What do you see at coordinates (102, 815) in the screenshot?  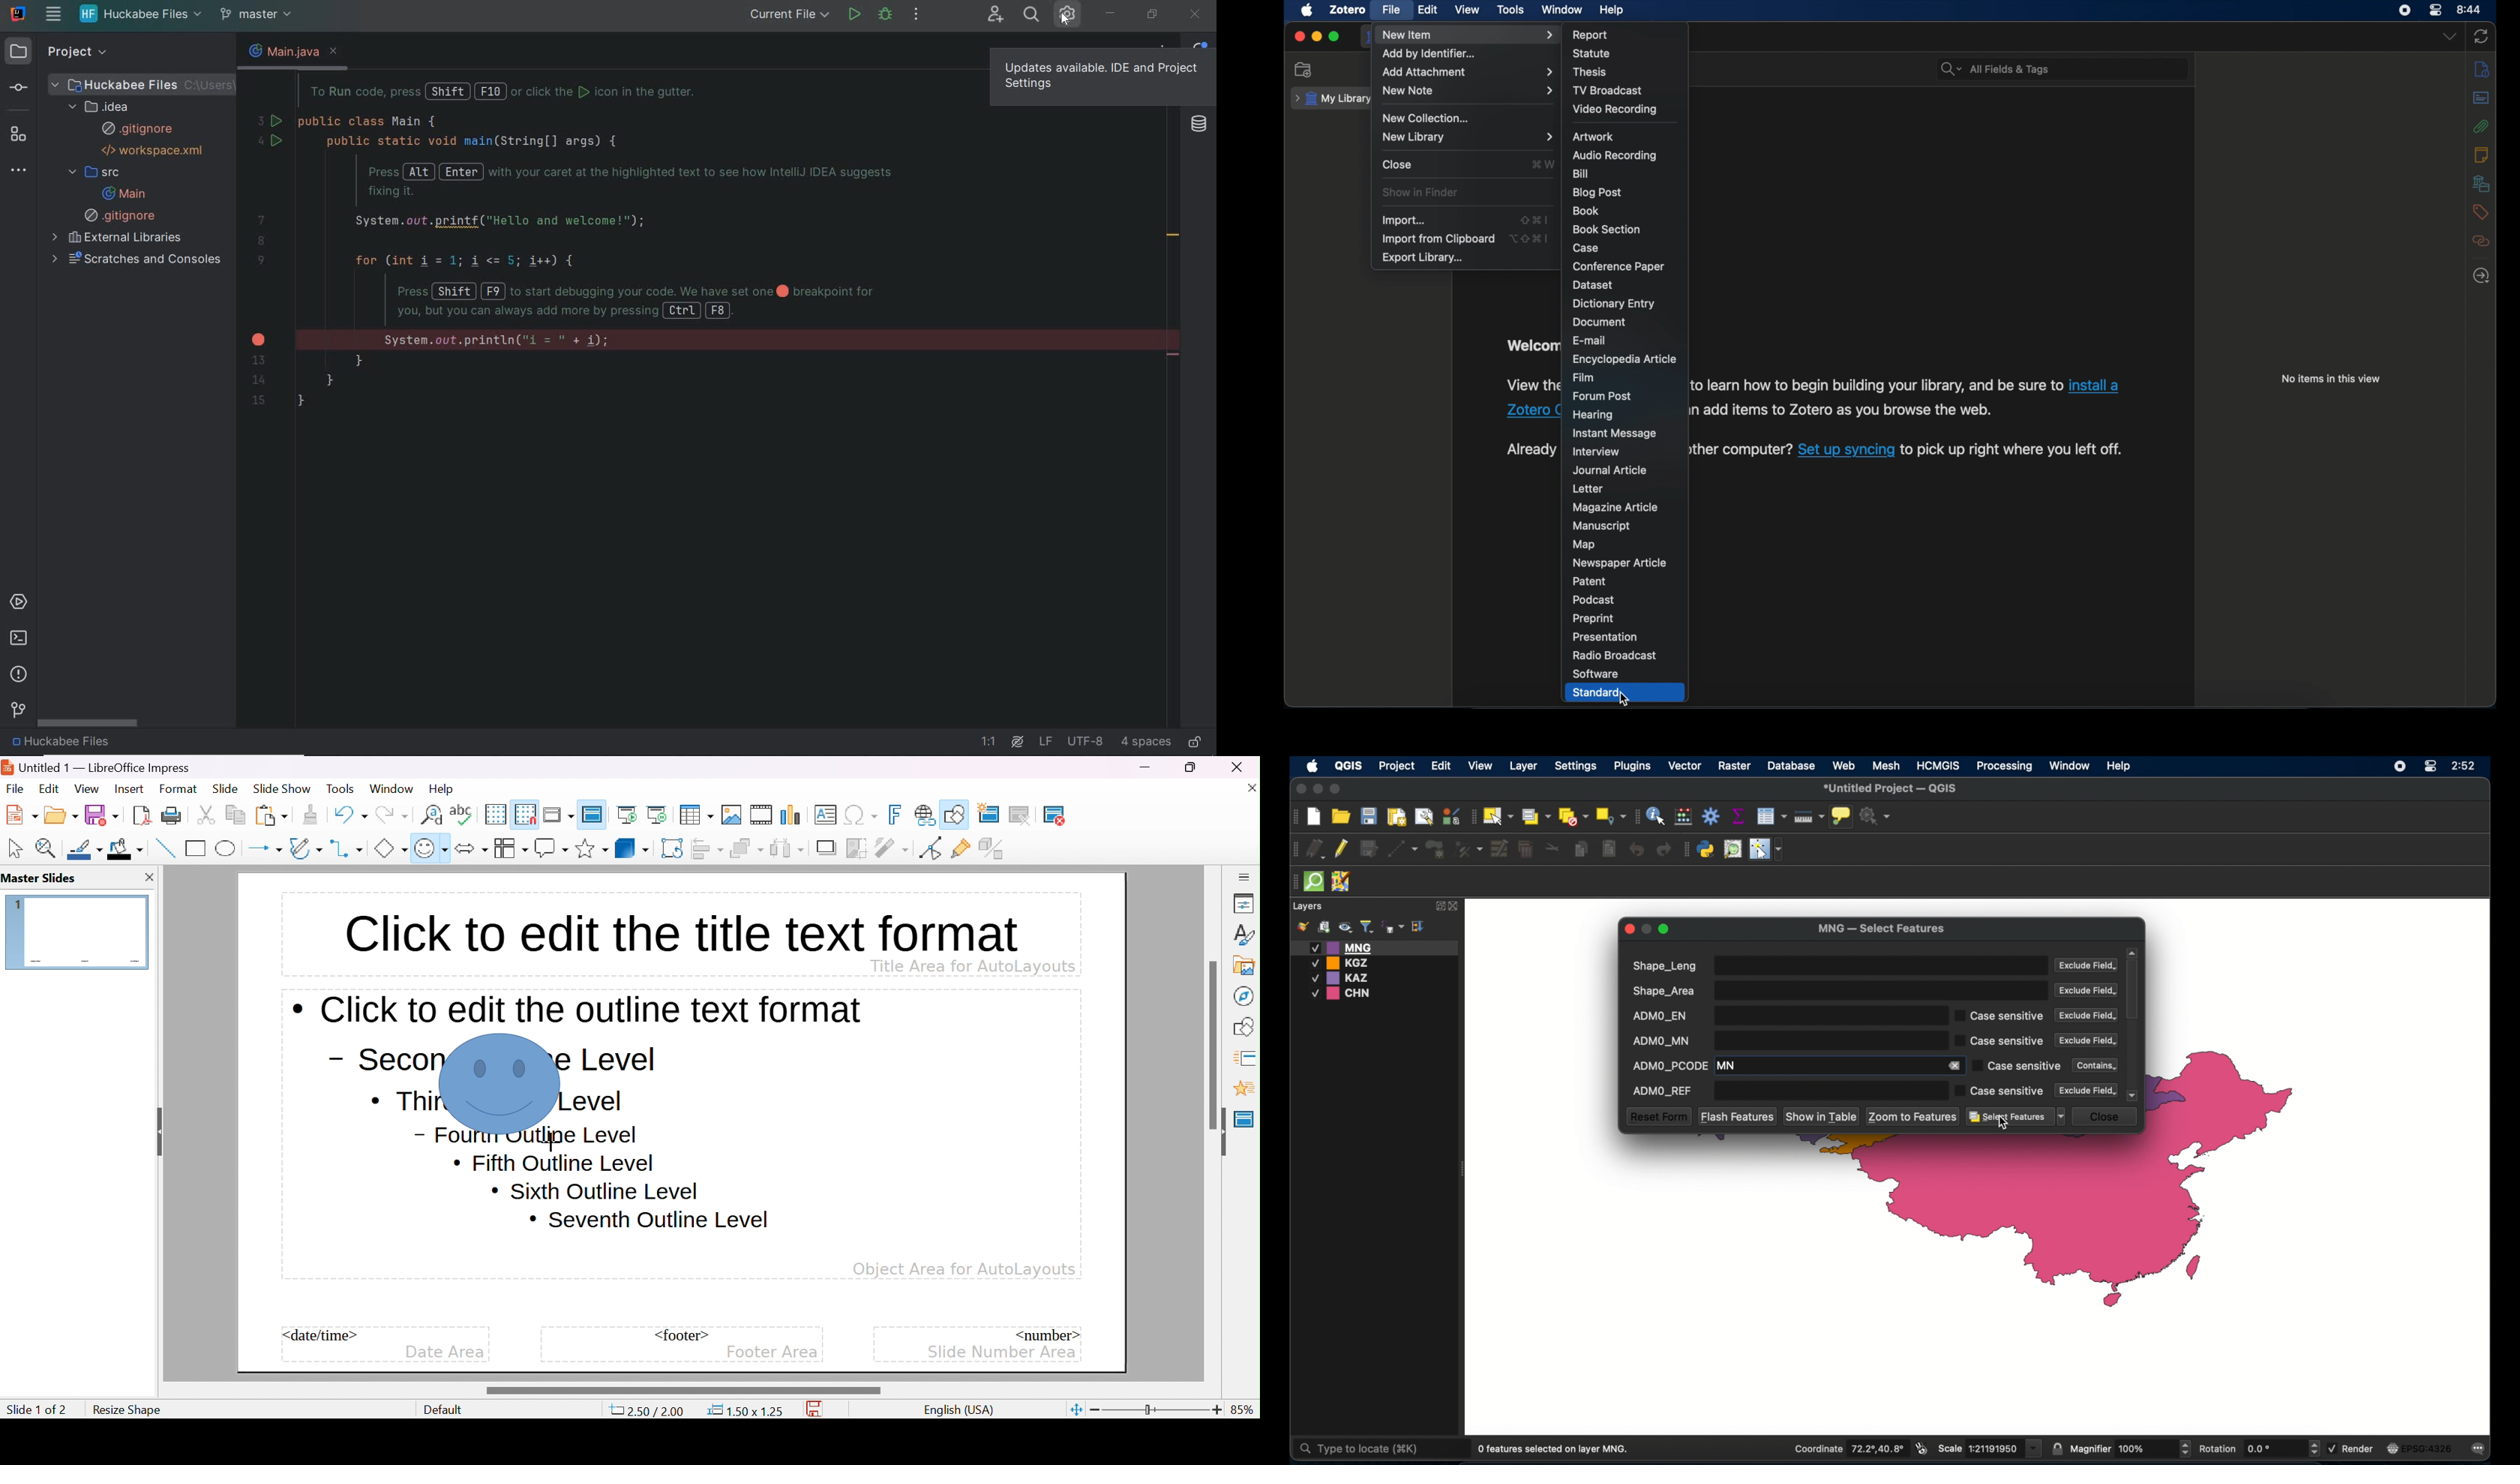 I see `save` at bounding box center [102, 815].